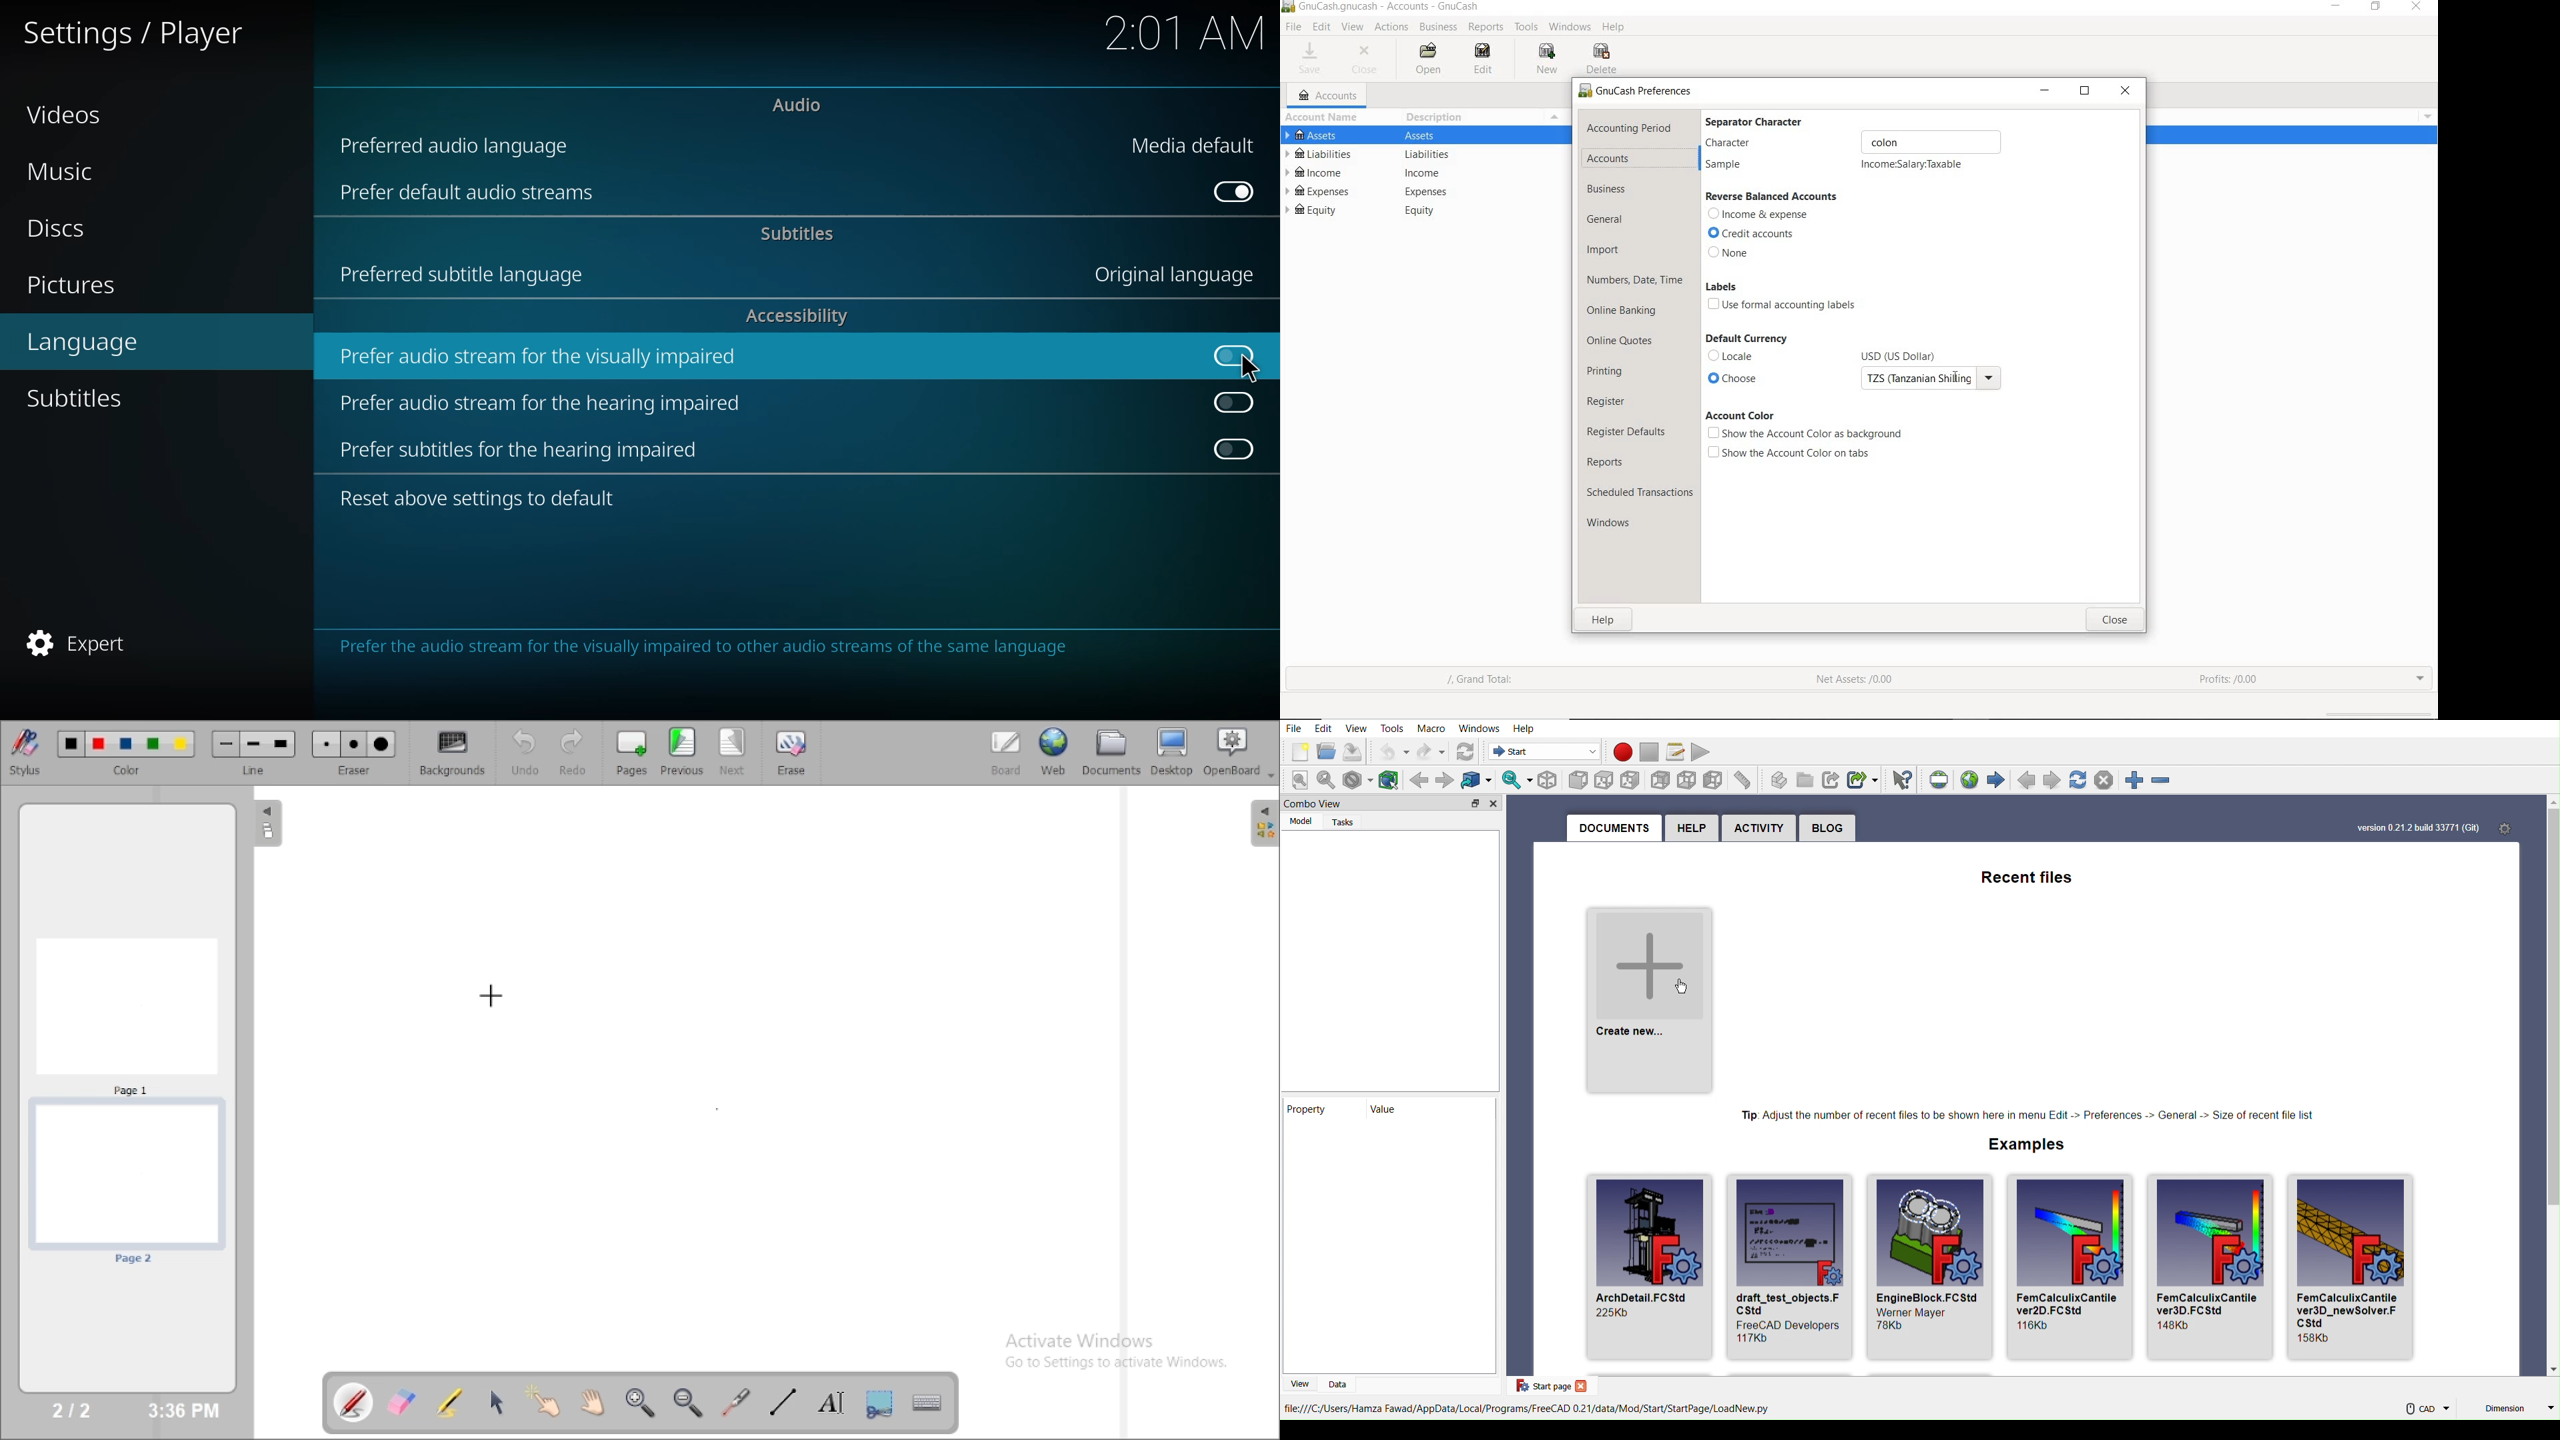  Describe the element at coordinates (2212, 1269) in the screenshot. I see `FemCalculixCantile ver3D.FC std 148kb` at that location.